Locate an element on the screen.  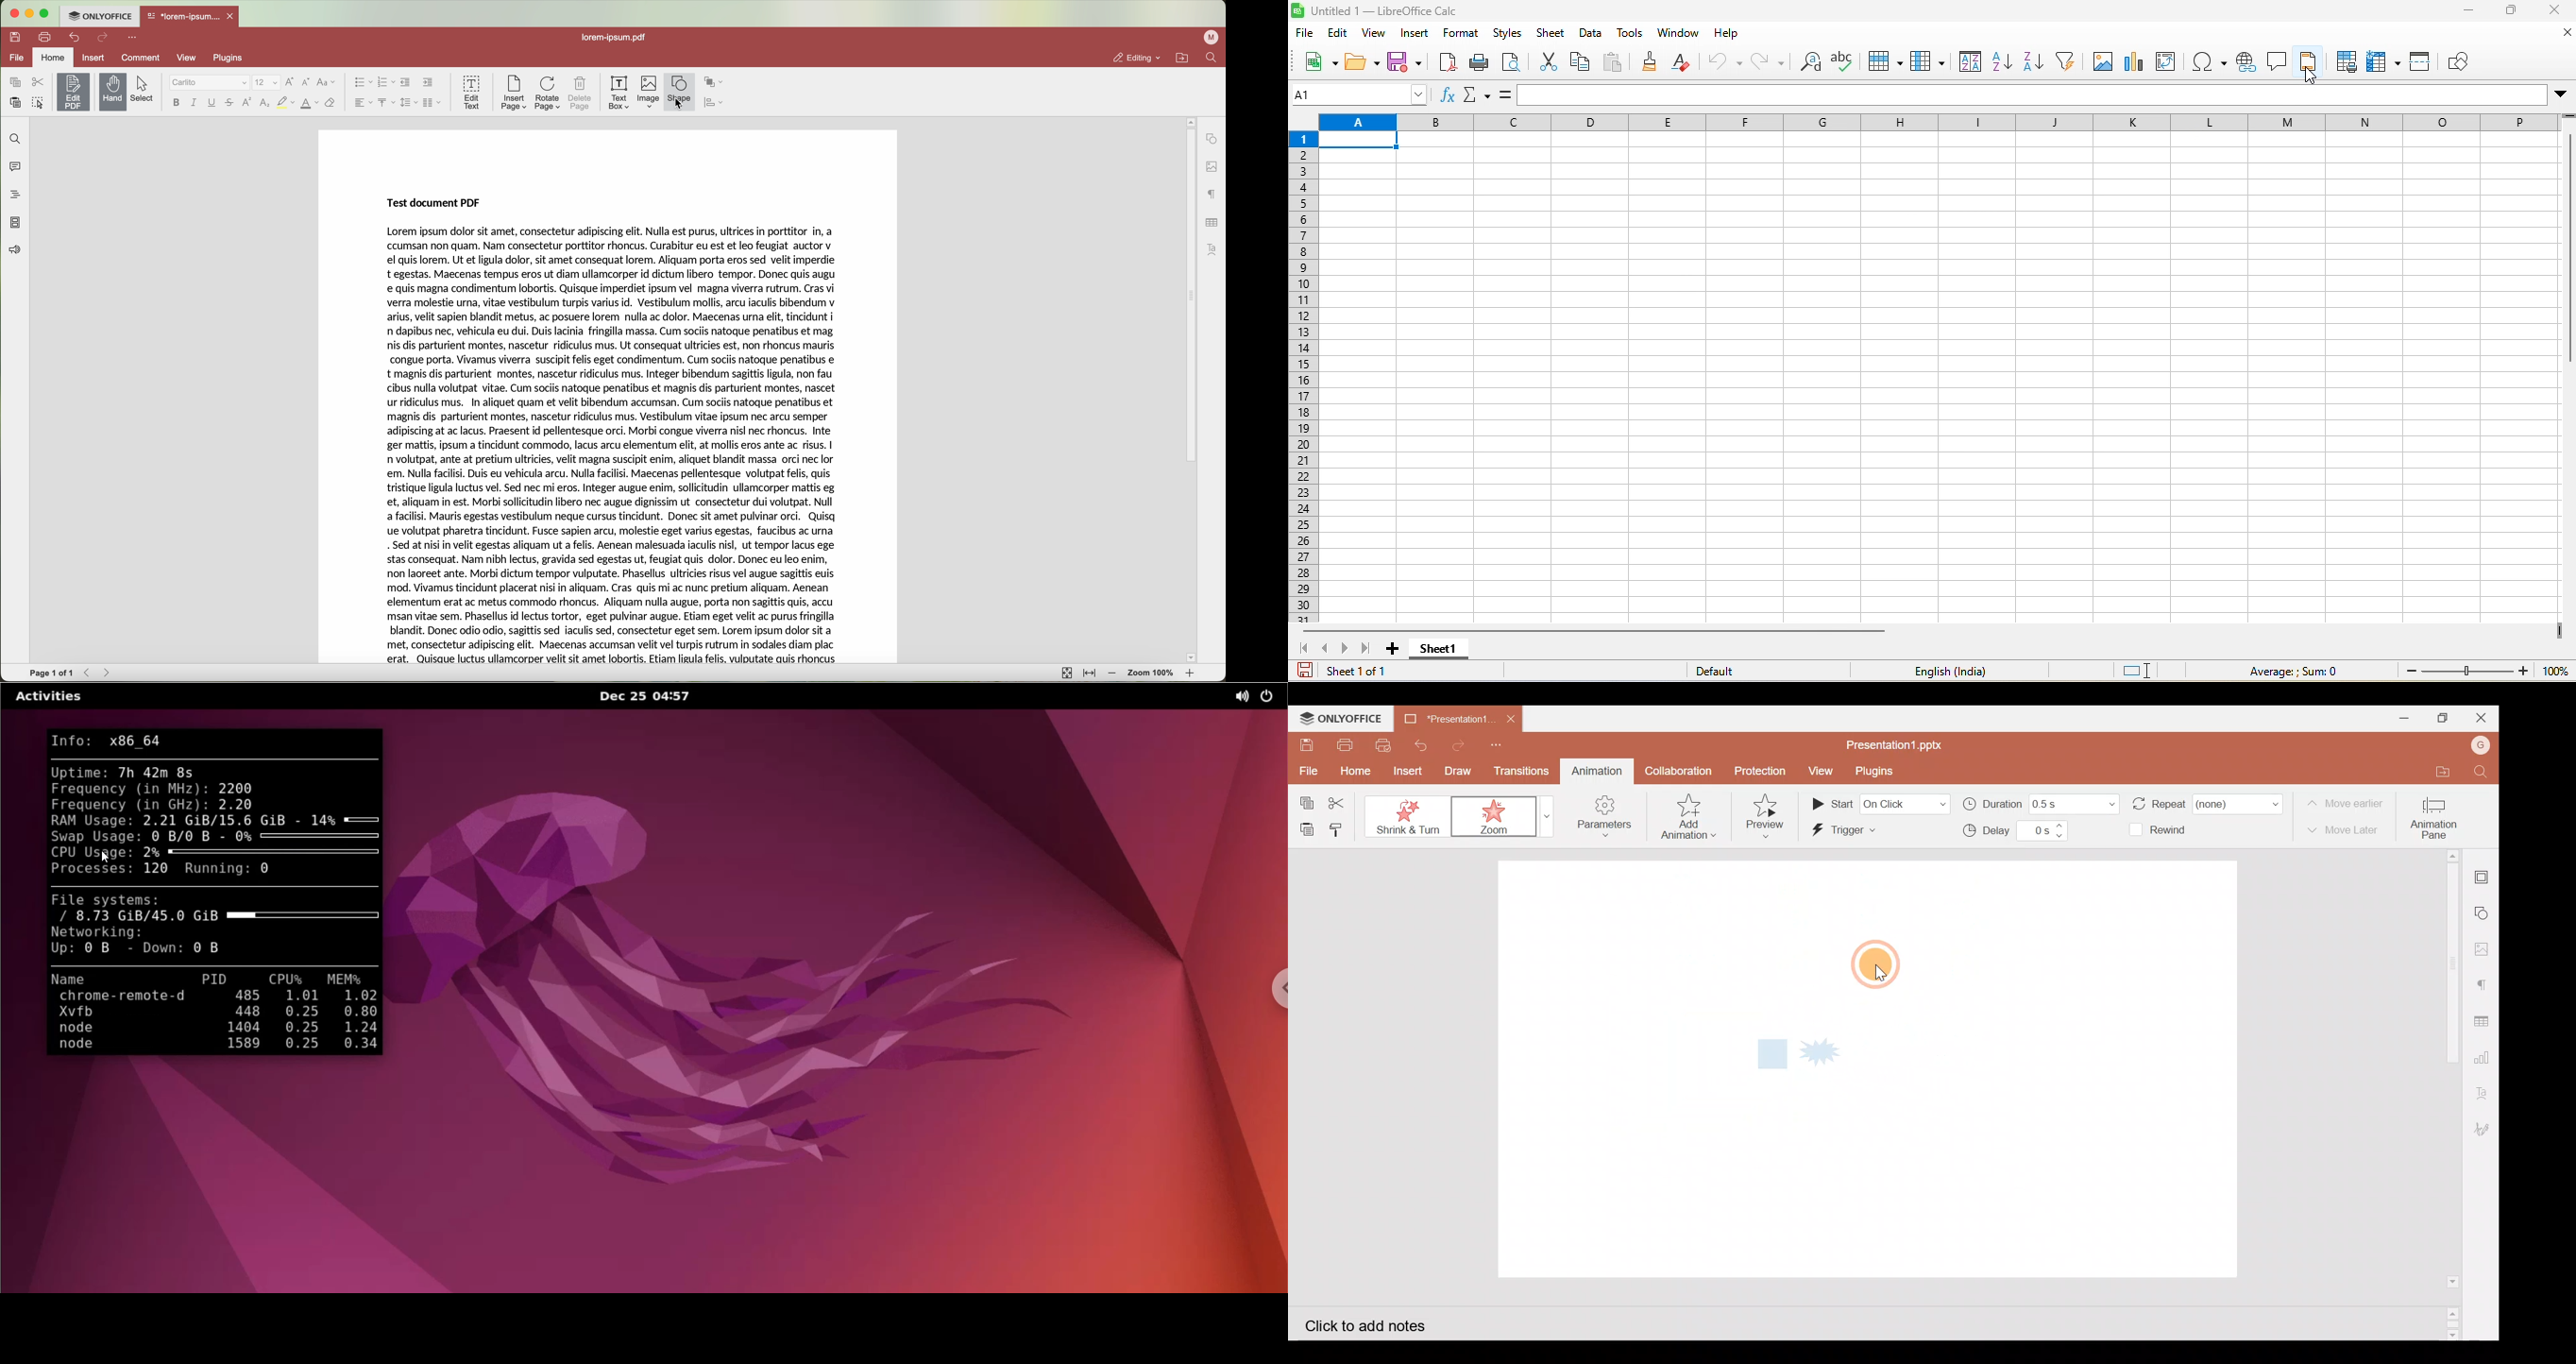
find is located at coordinates (1211, 58).